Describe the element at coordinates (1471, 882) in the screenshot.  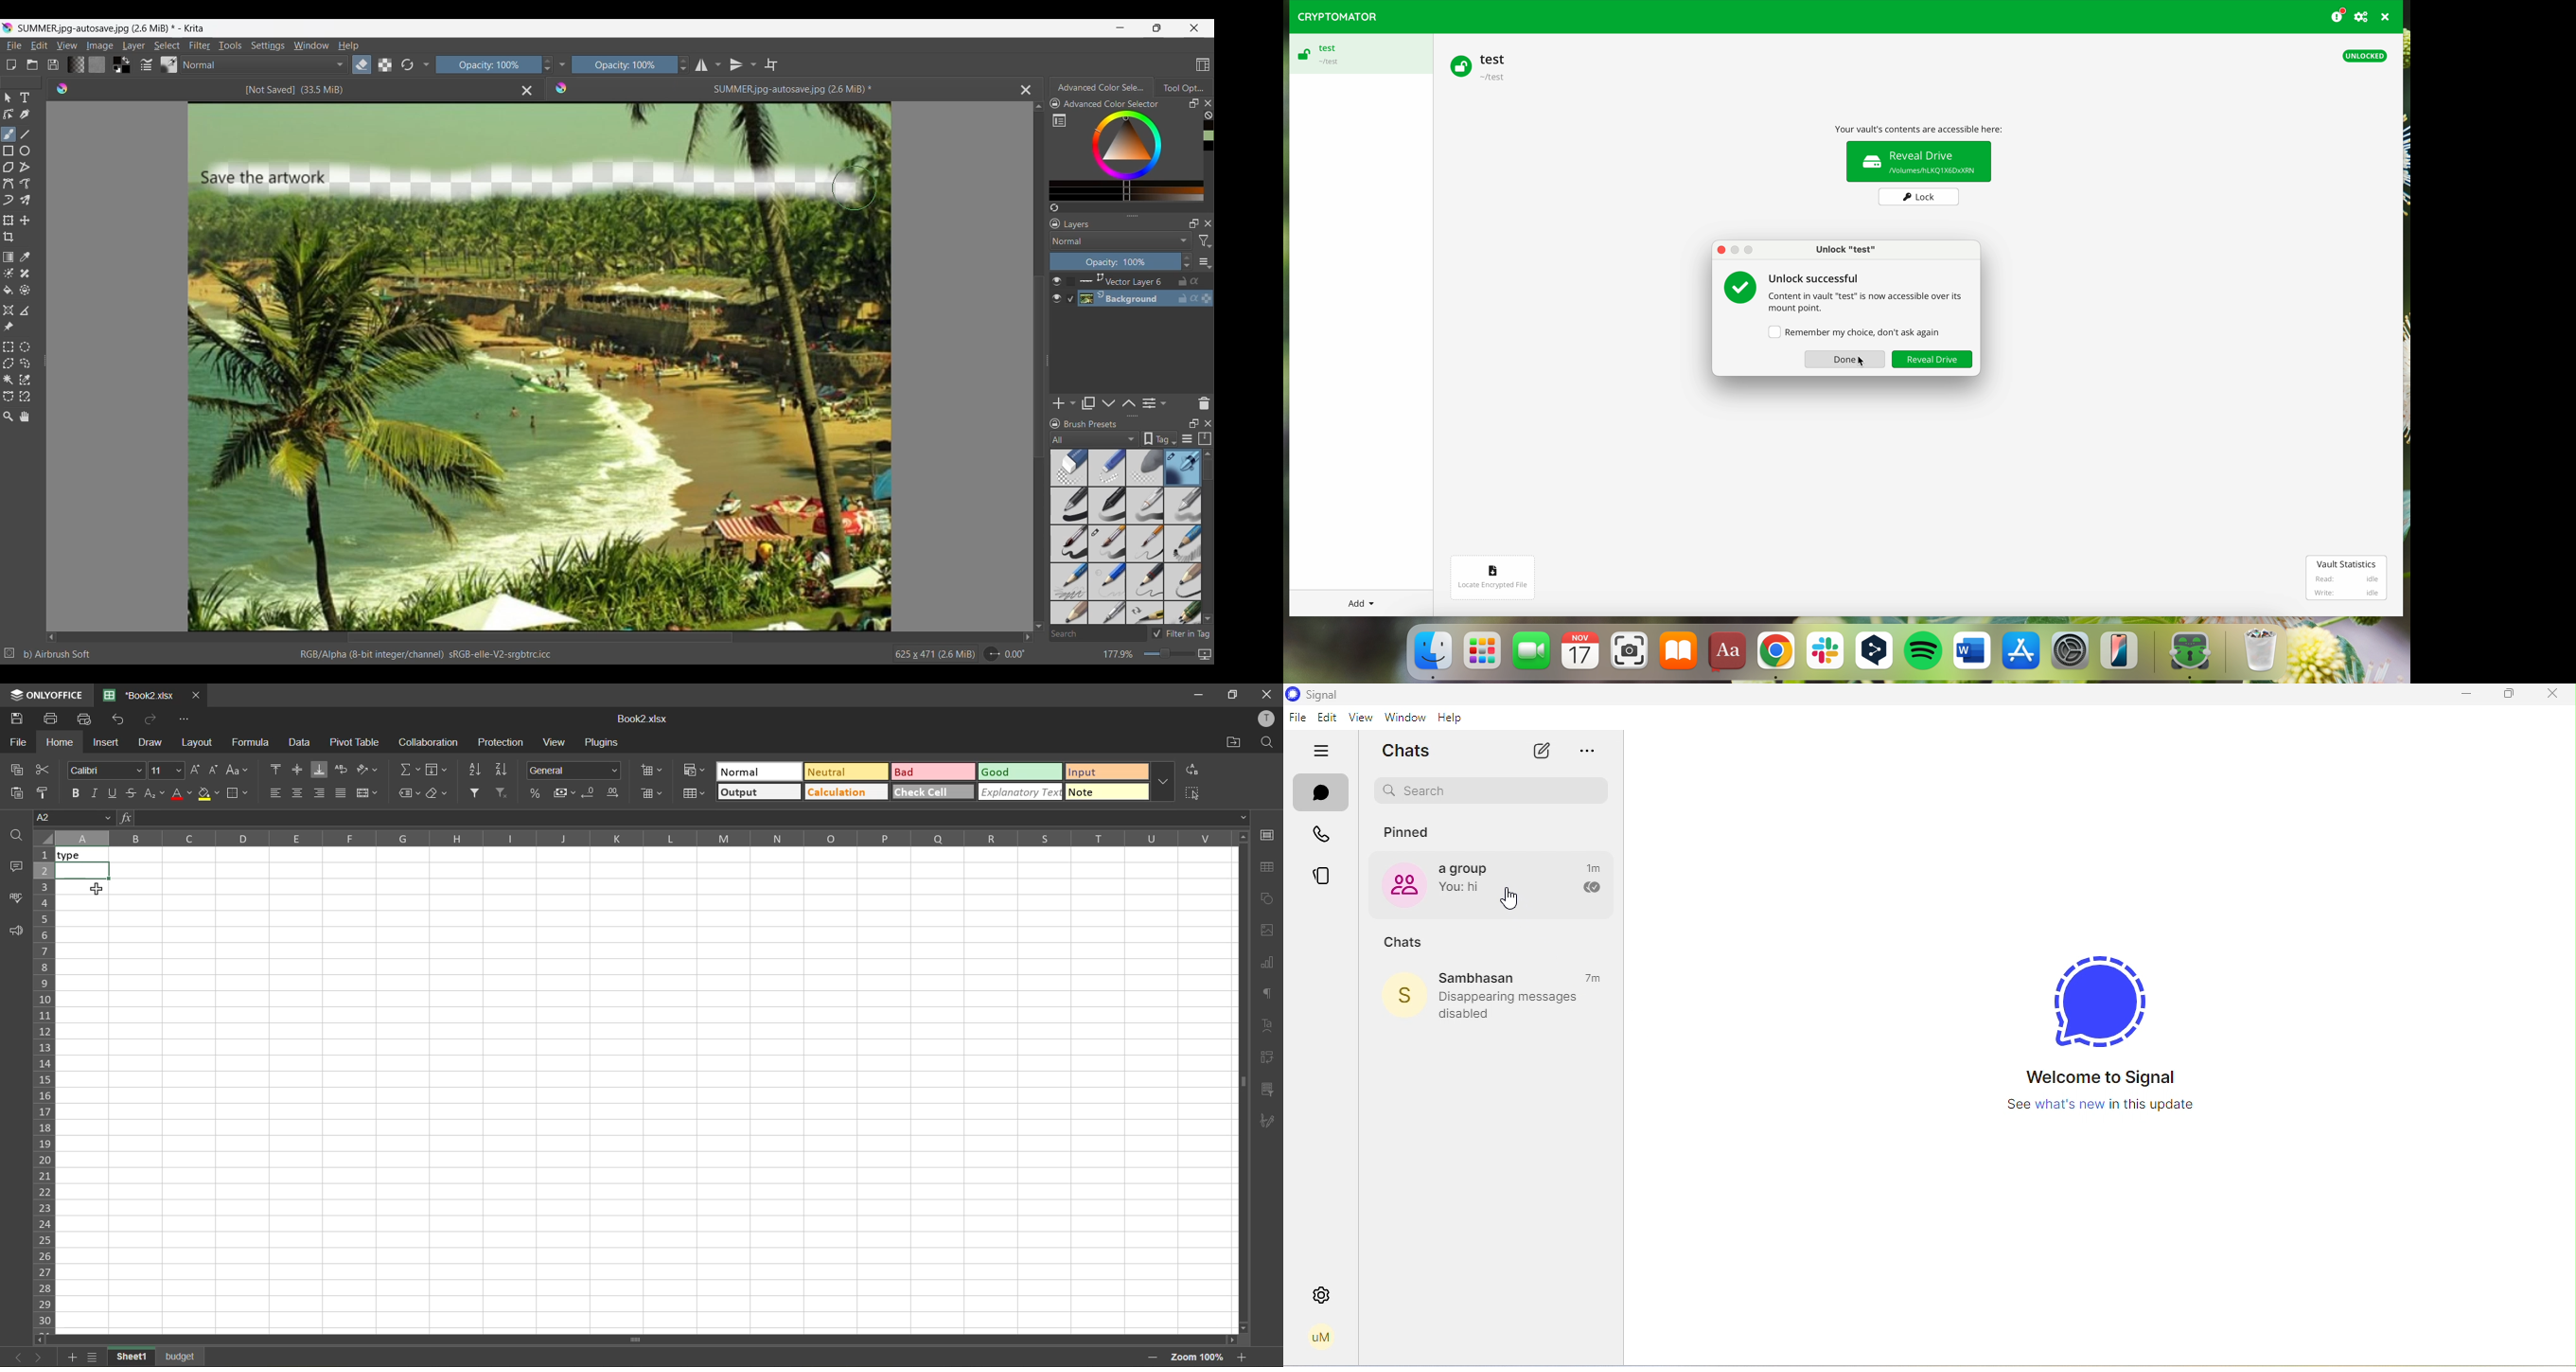
I see `a group` at that location.